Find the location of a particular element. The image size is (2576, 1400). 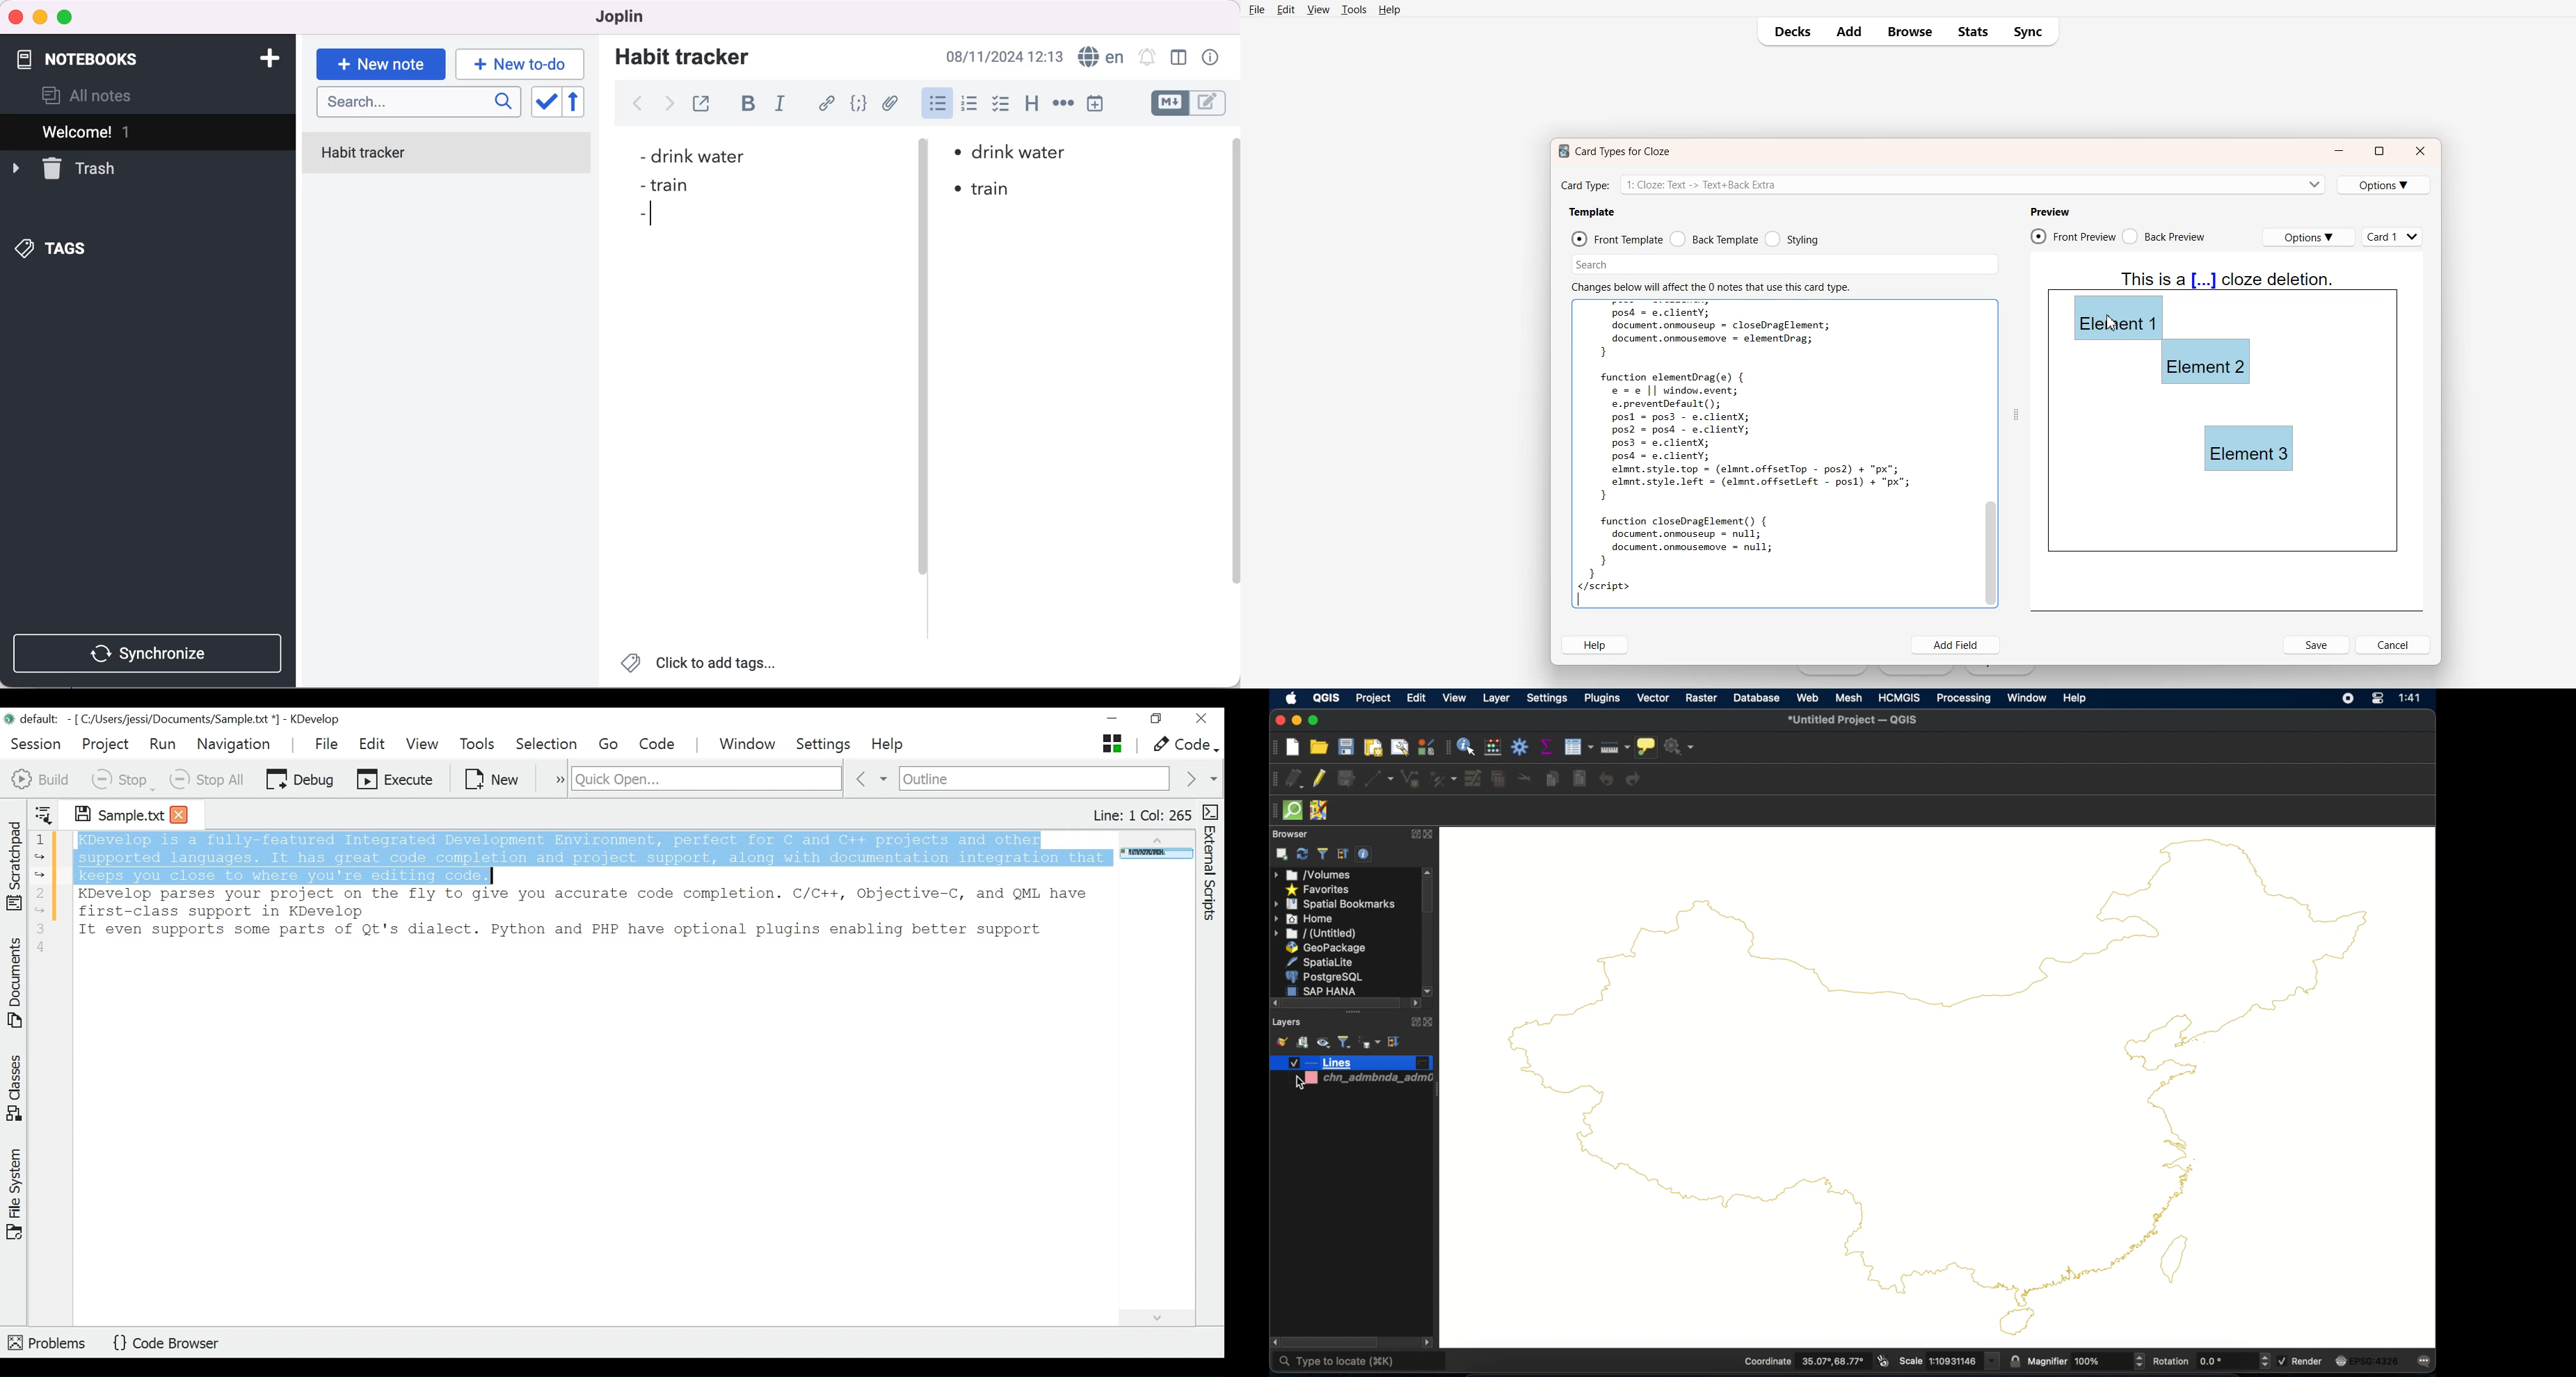

code is located at coordinates (860, 104).